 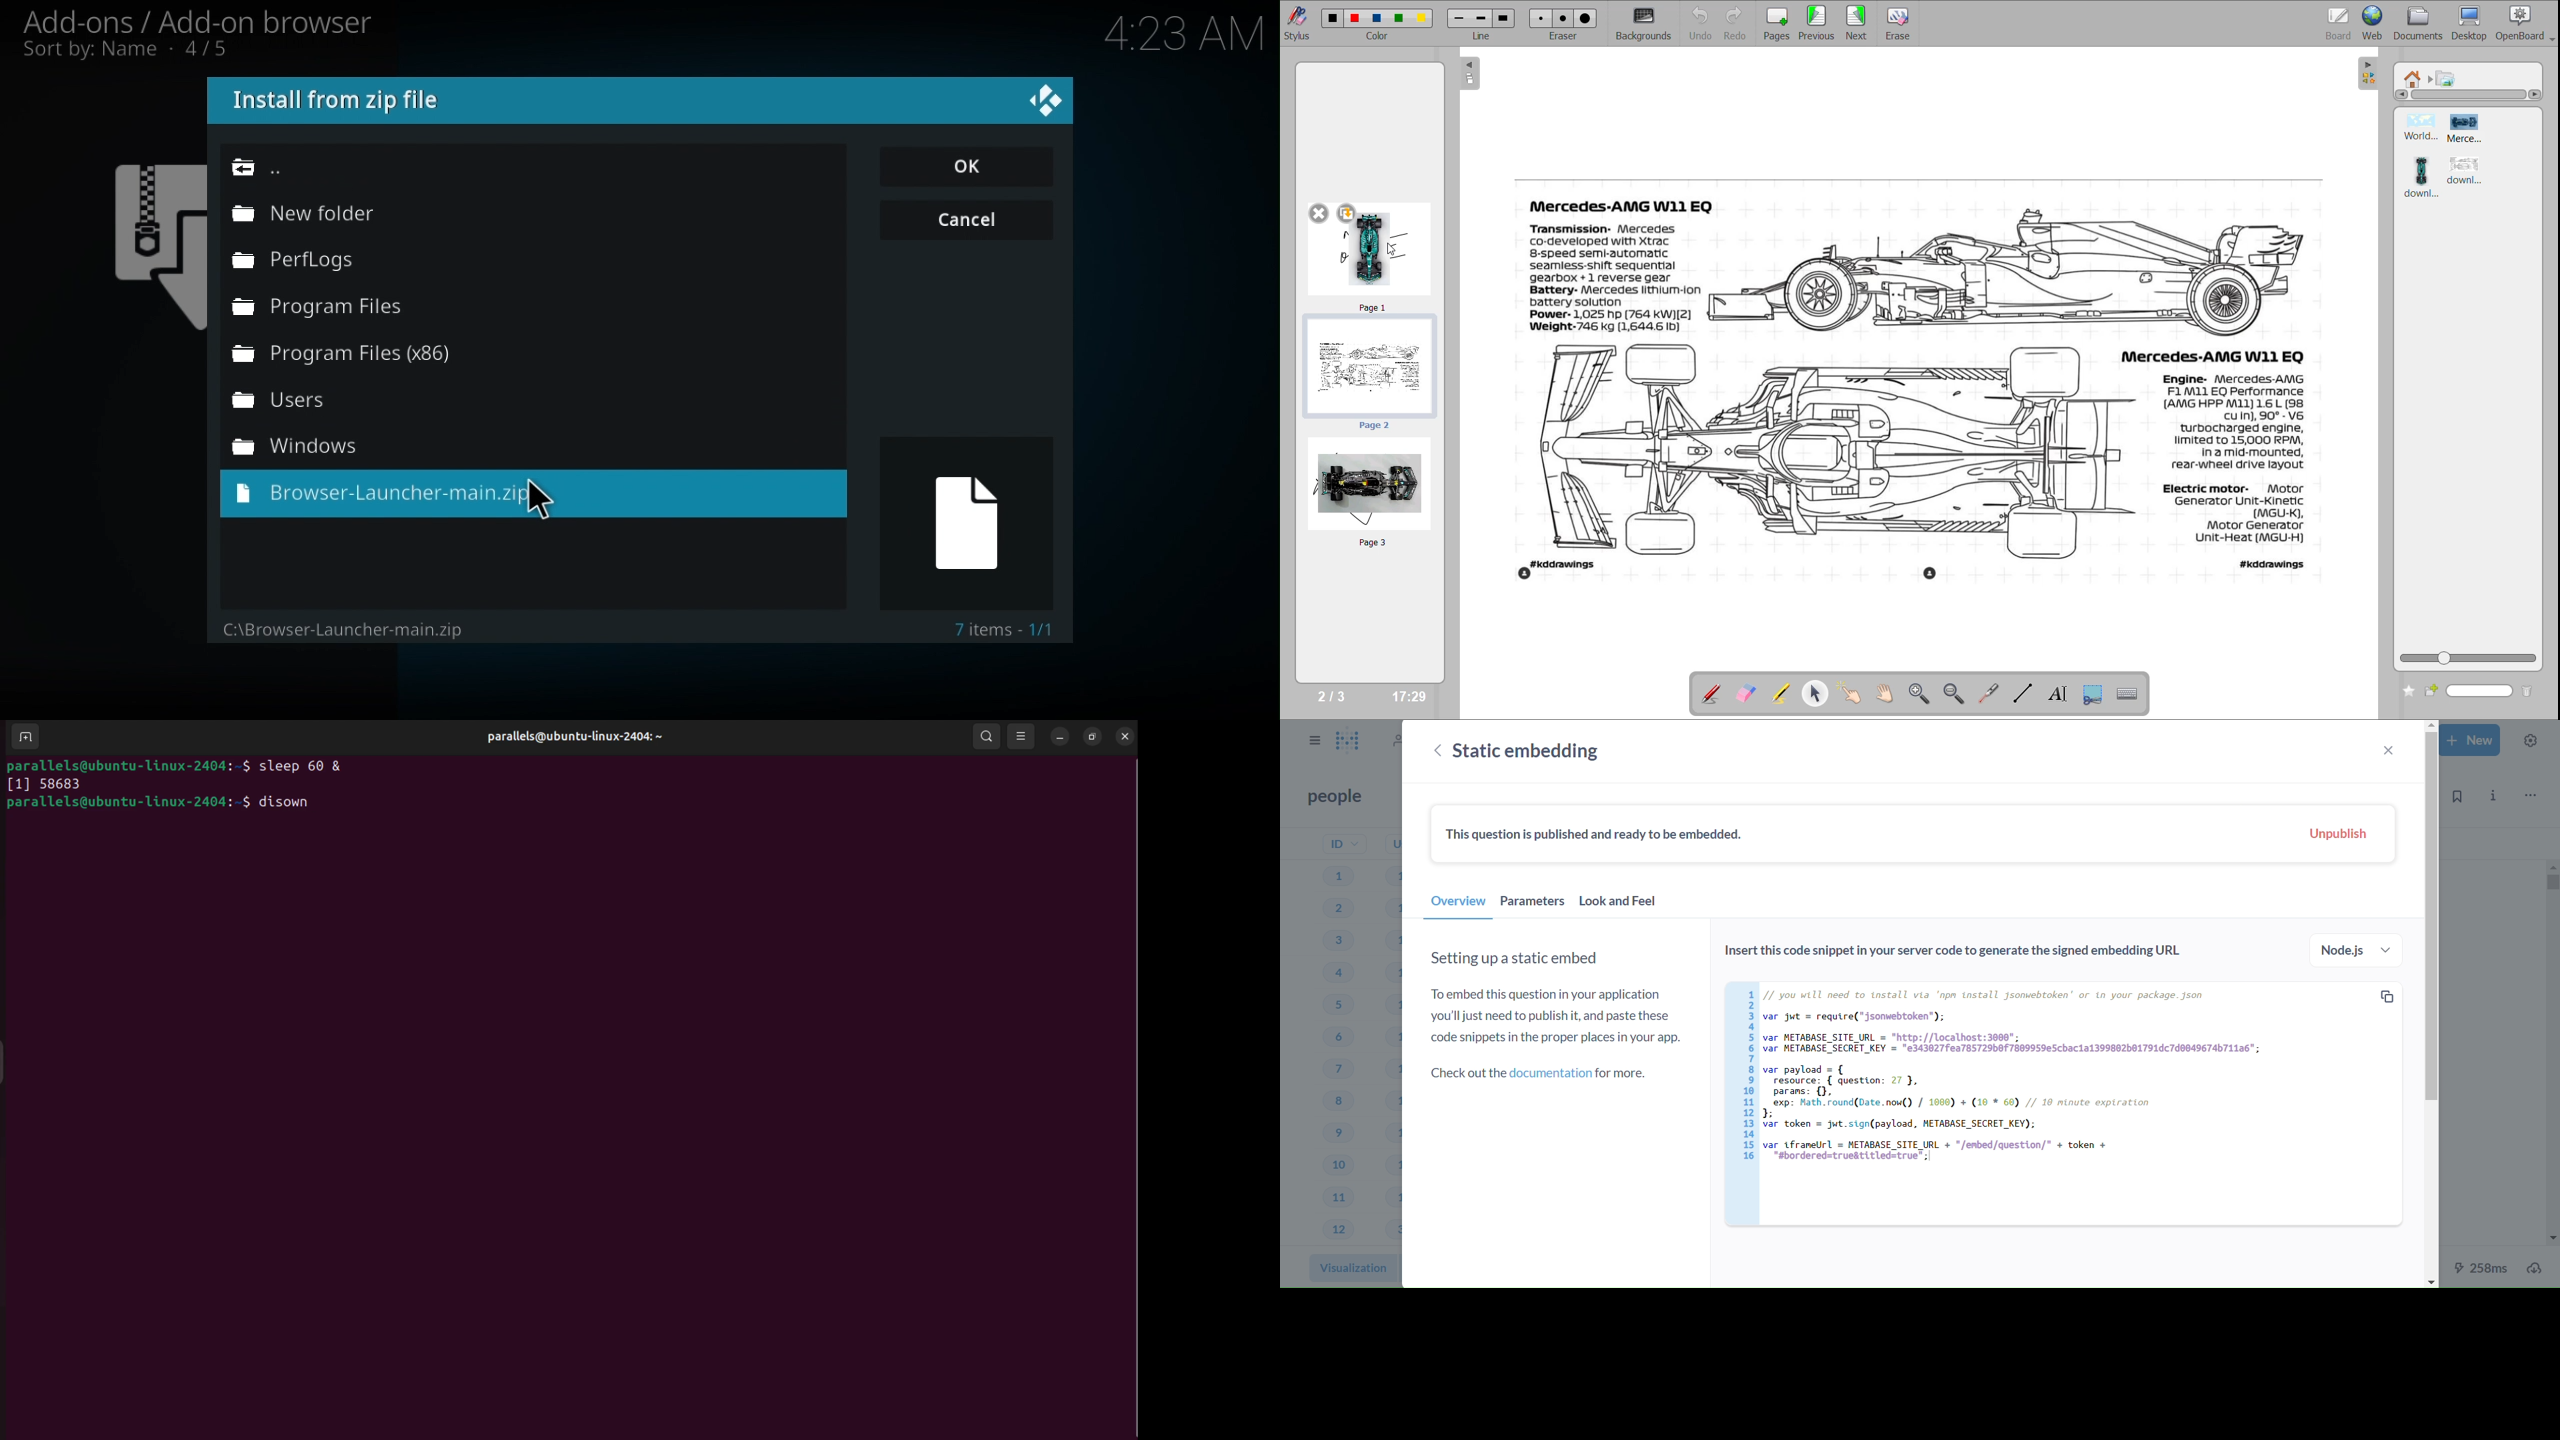 What do you see at coordinates (300, 402) in the screenshot?
I see `Users` at bounding box center [300, 402].